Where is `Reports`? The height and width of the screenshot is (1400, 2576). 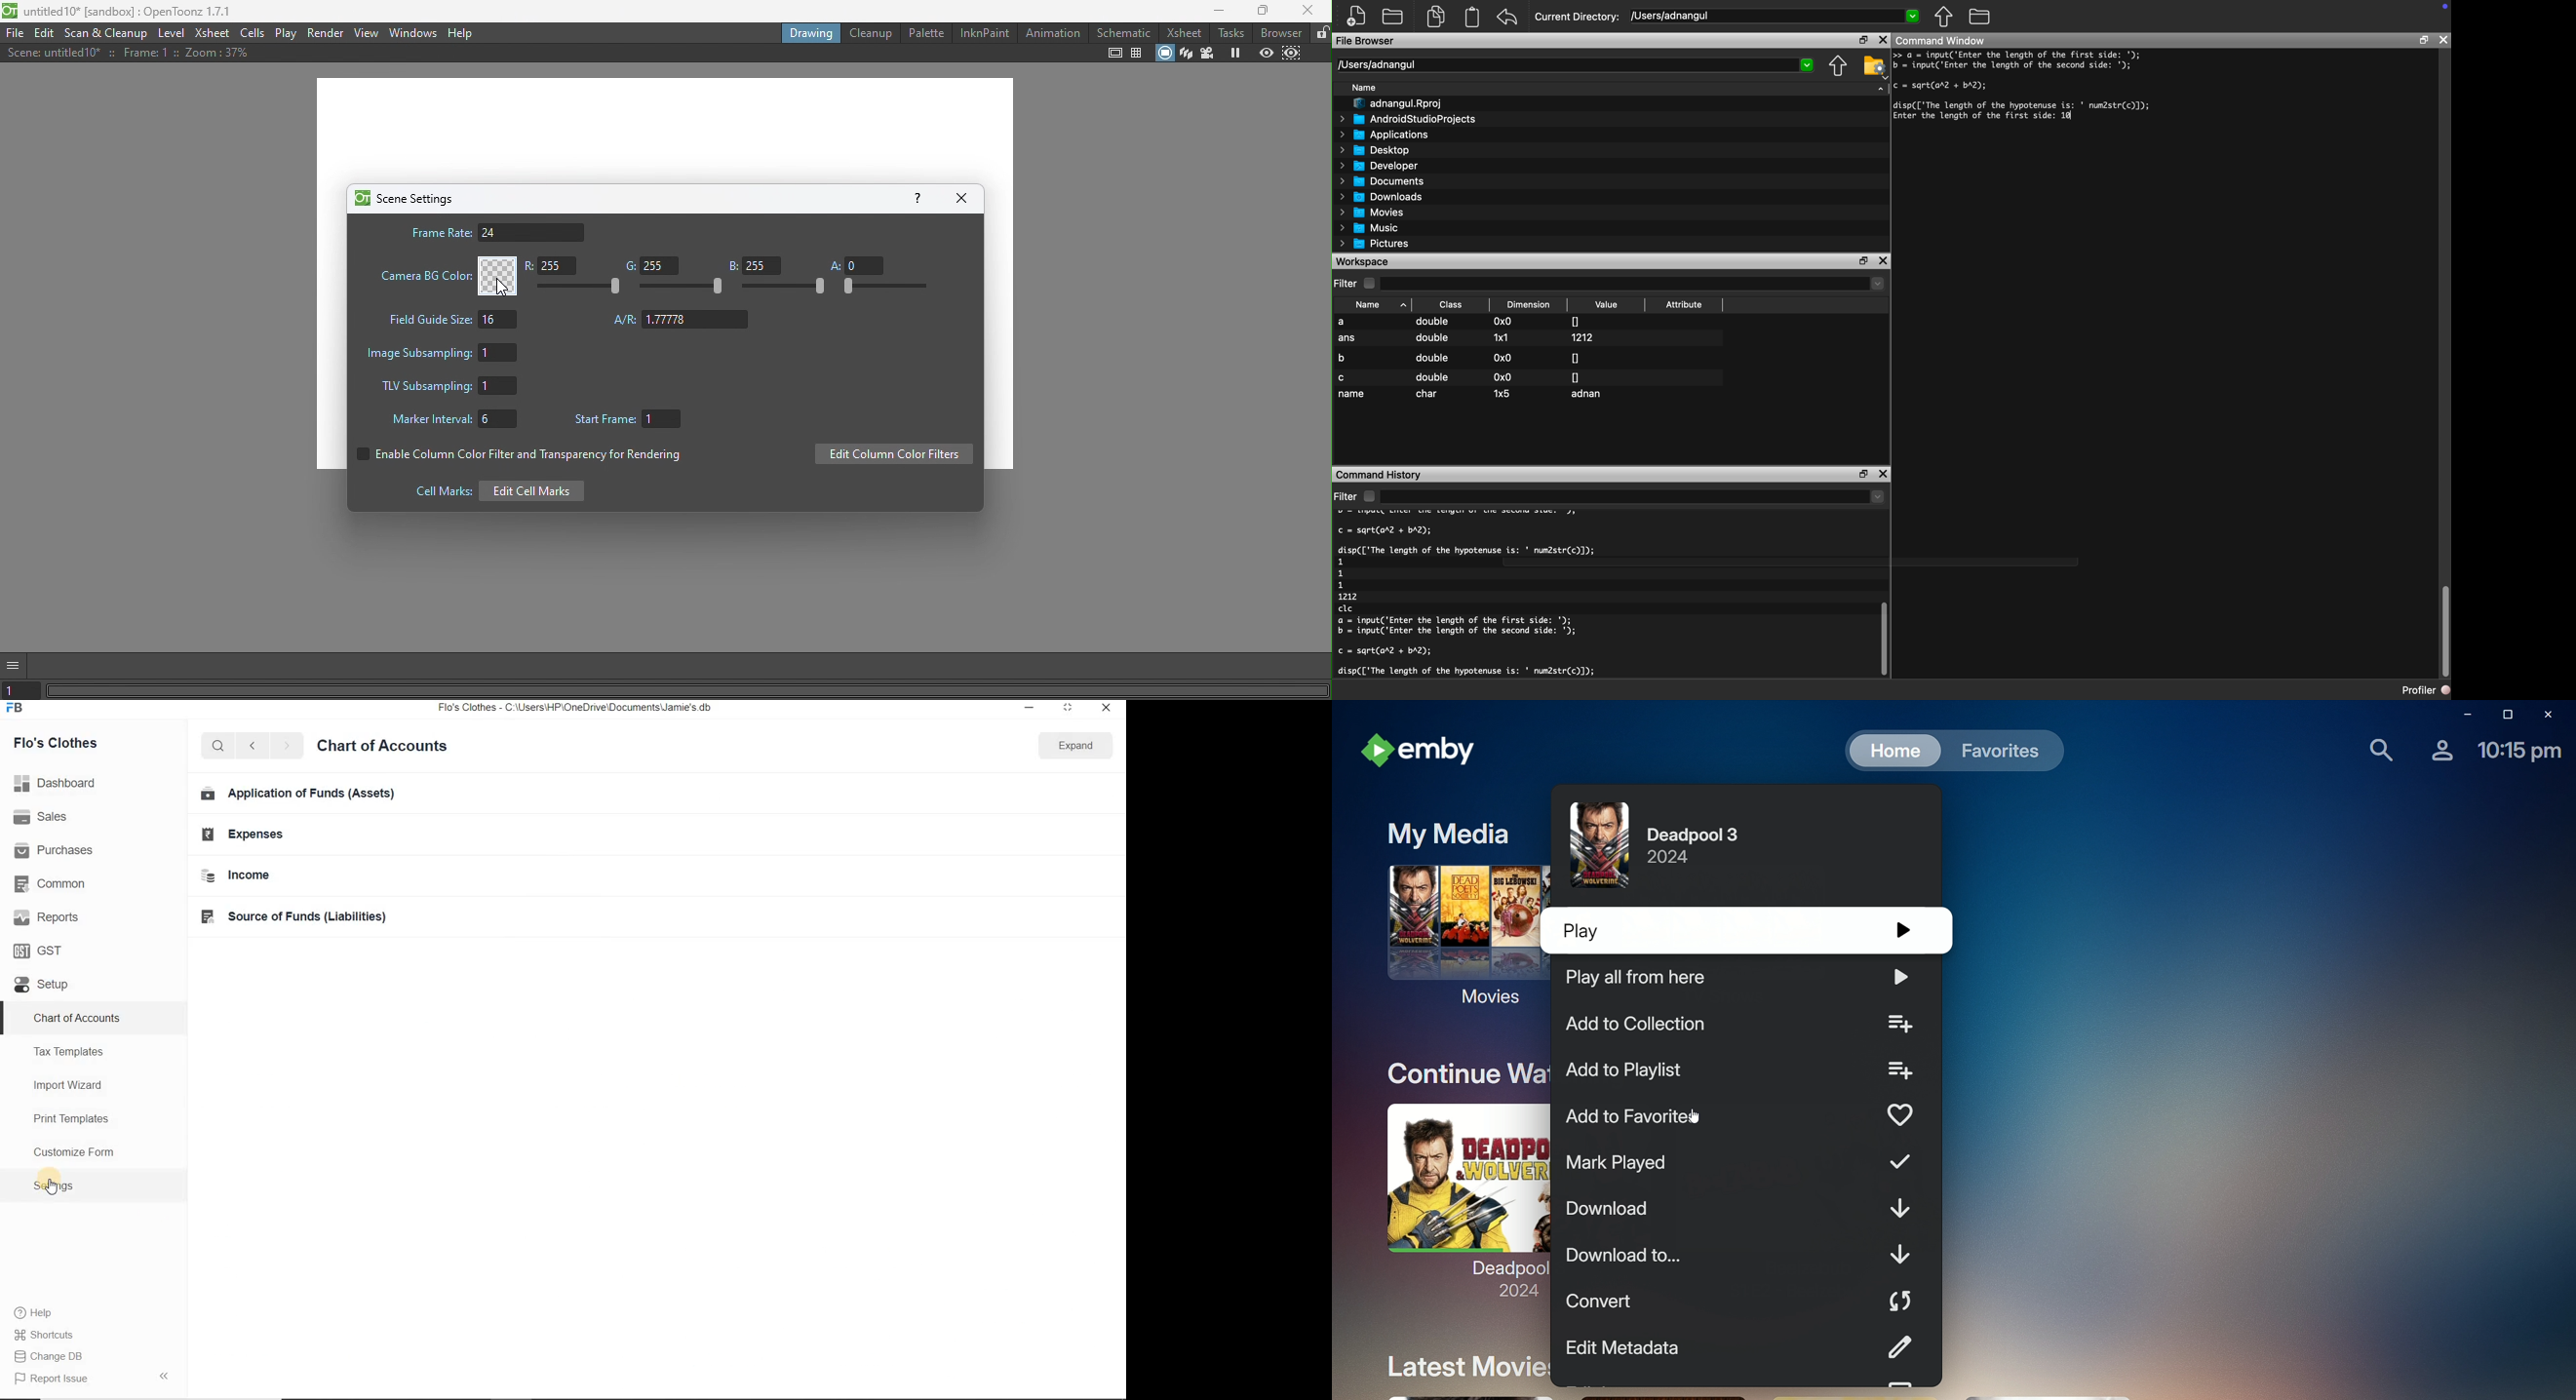 Reports is located at coordinates (46, 919).